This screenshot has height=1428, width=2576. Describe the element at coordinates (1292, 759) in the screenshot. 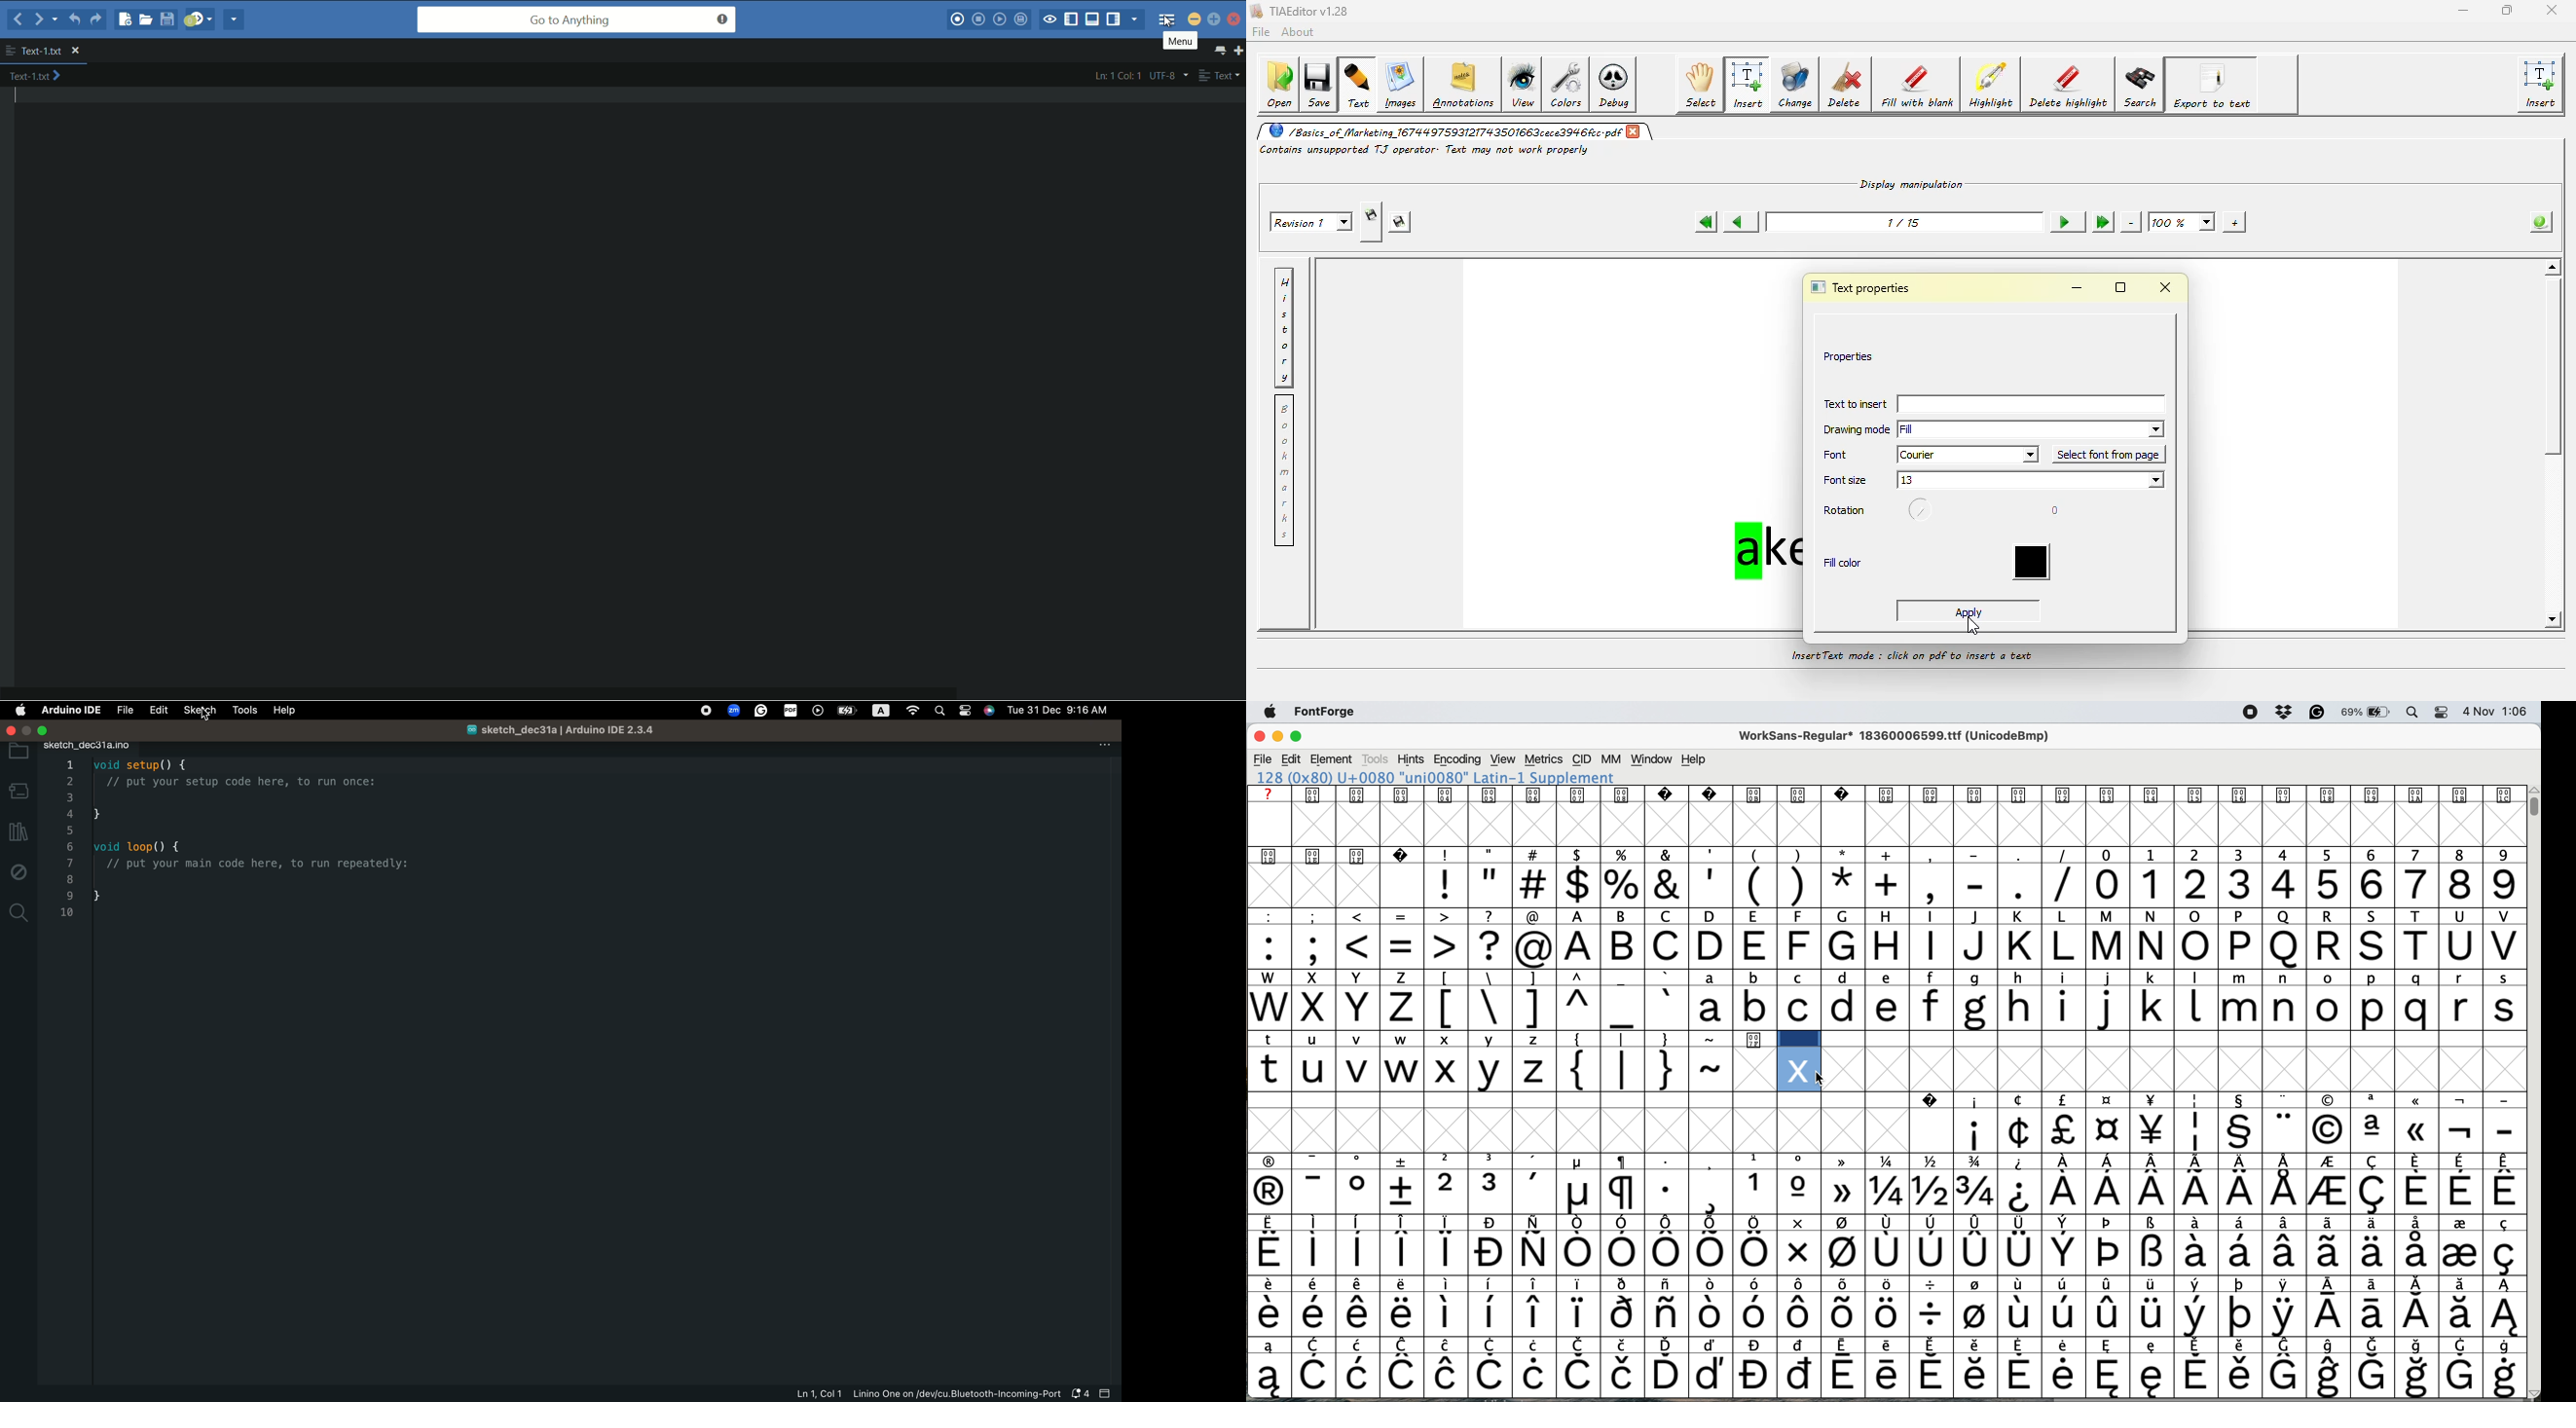

I see `edit` at that location.